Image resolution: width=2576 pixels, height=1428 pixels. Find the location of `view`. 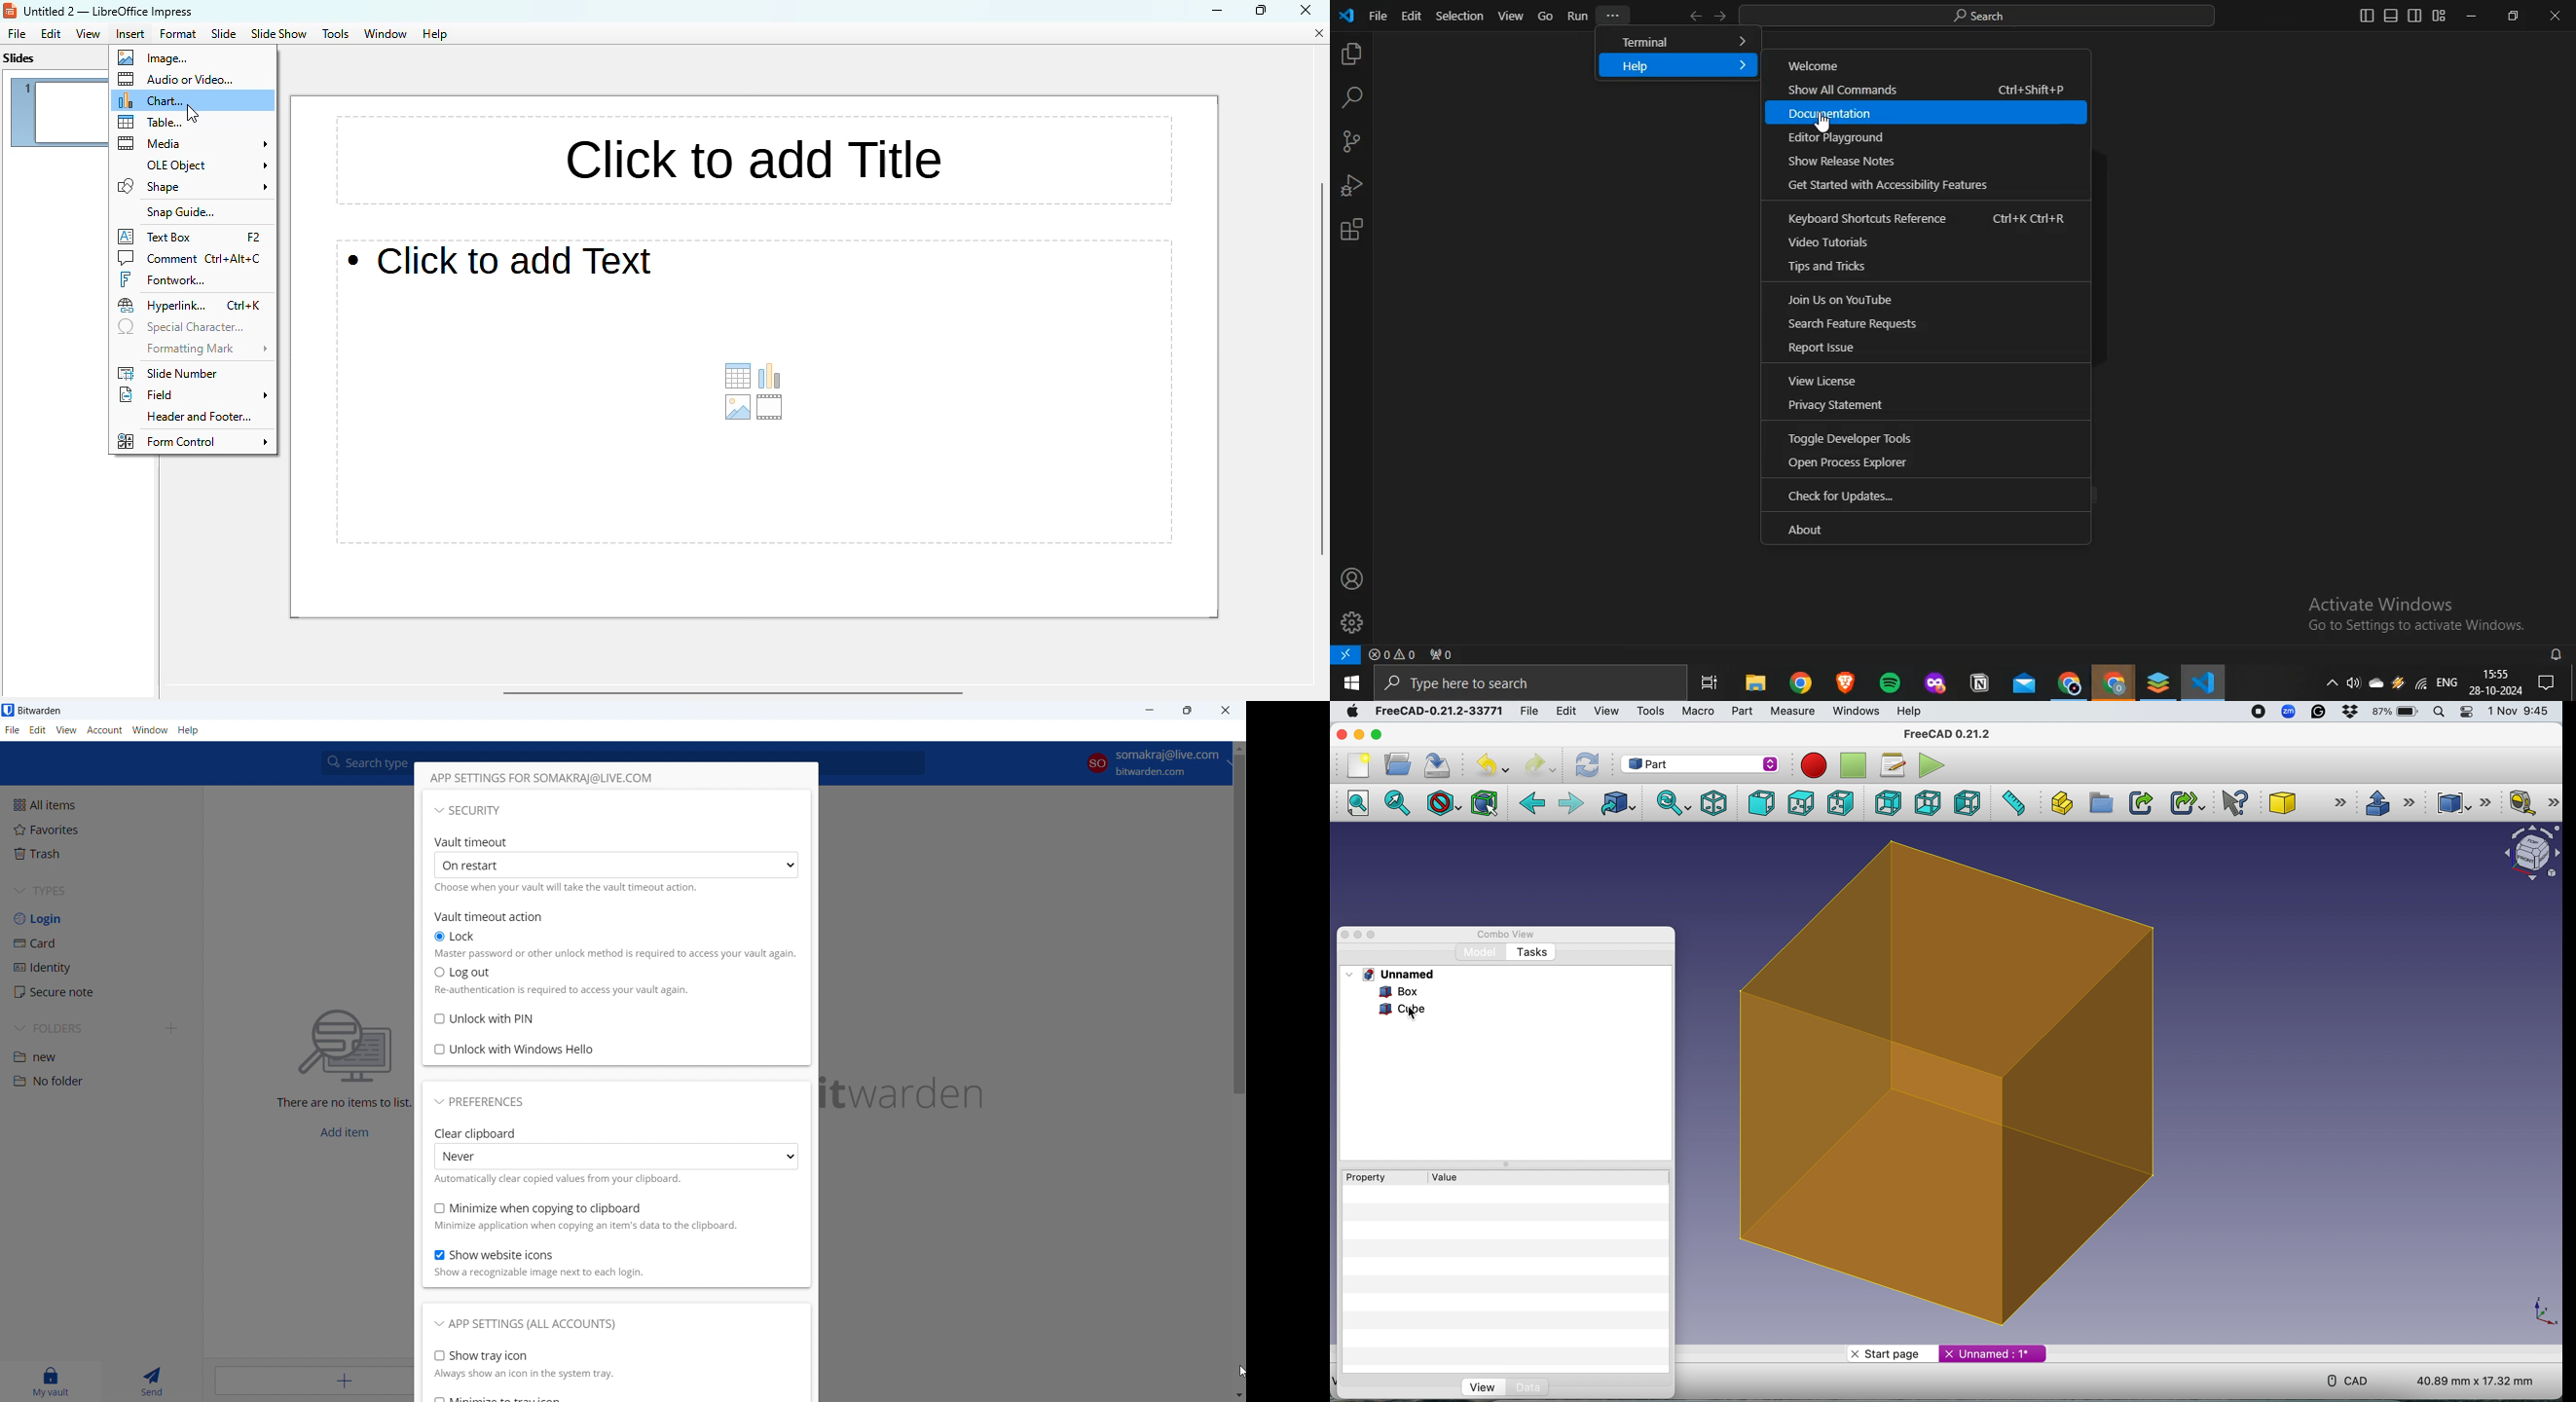

view is located at coordinates (88, 34).